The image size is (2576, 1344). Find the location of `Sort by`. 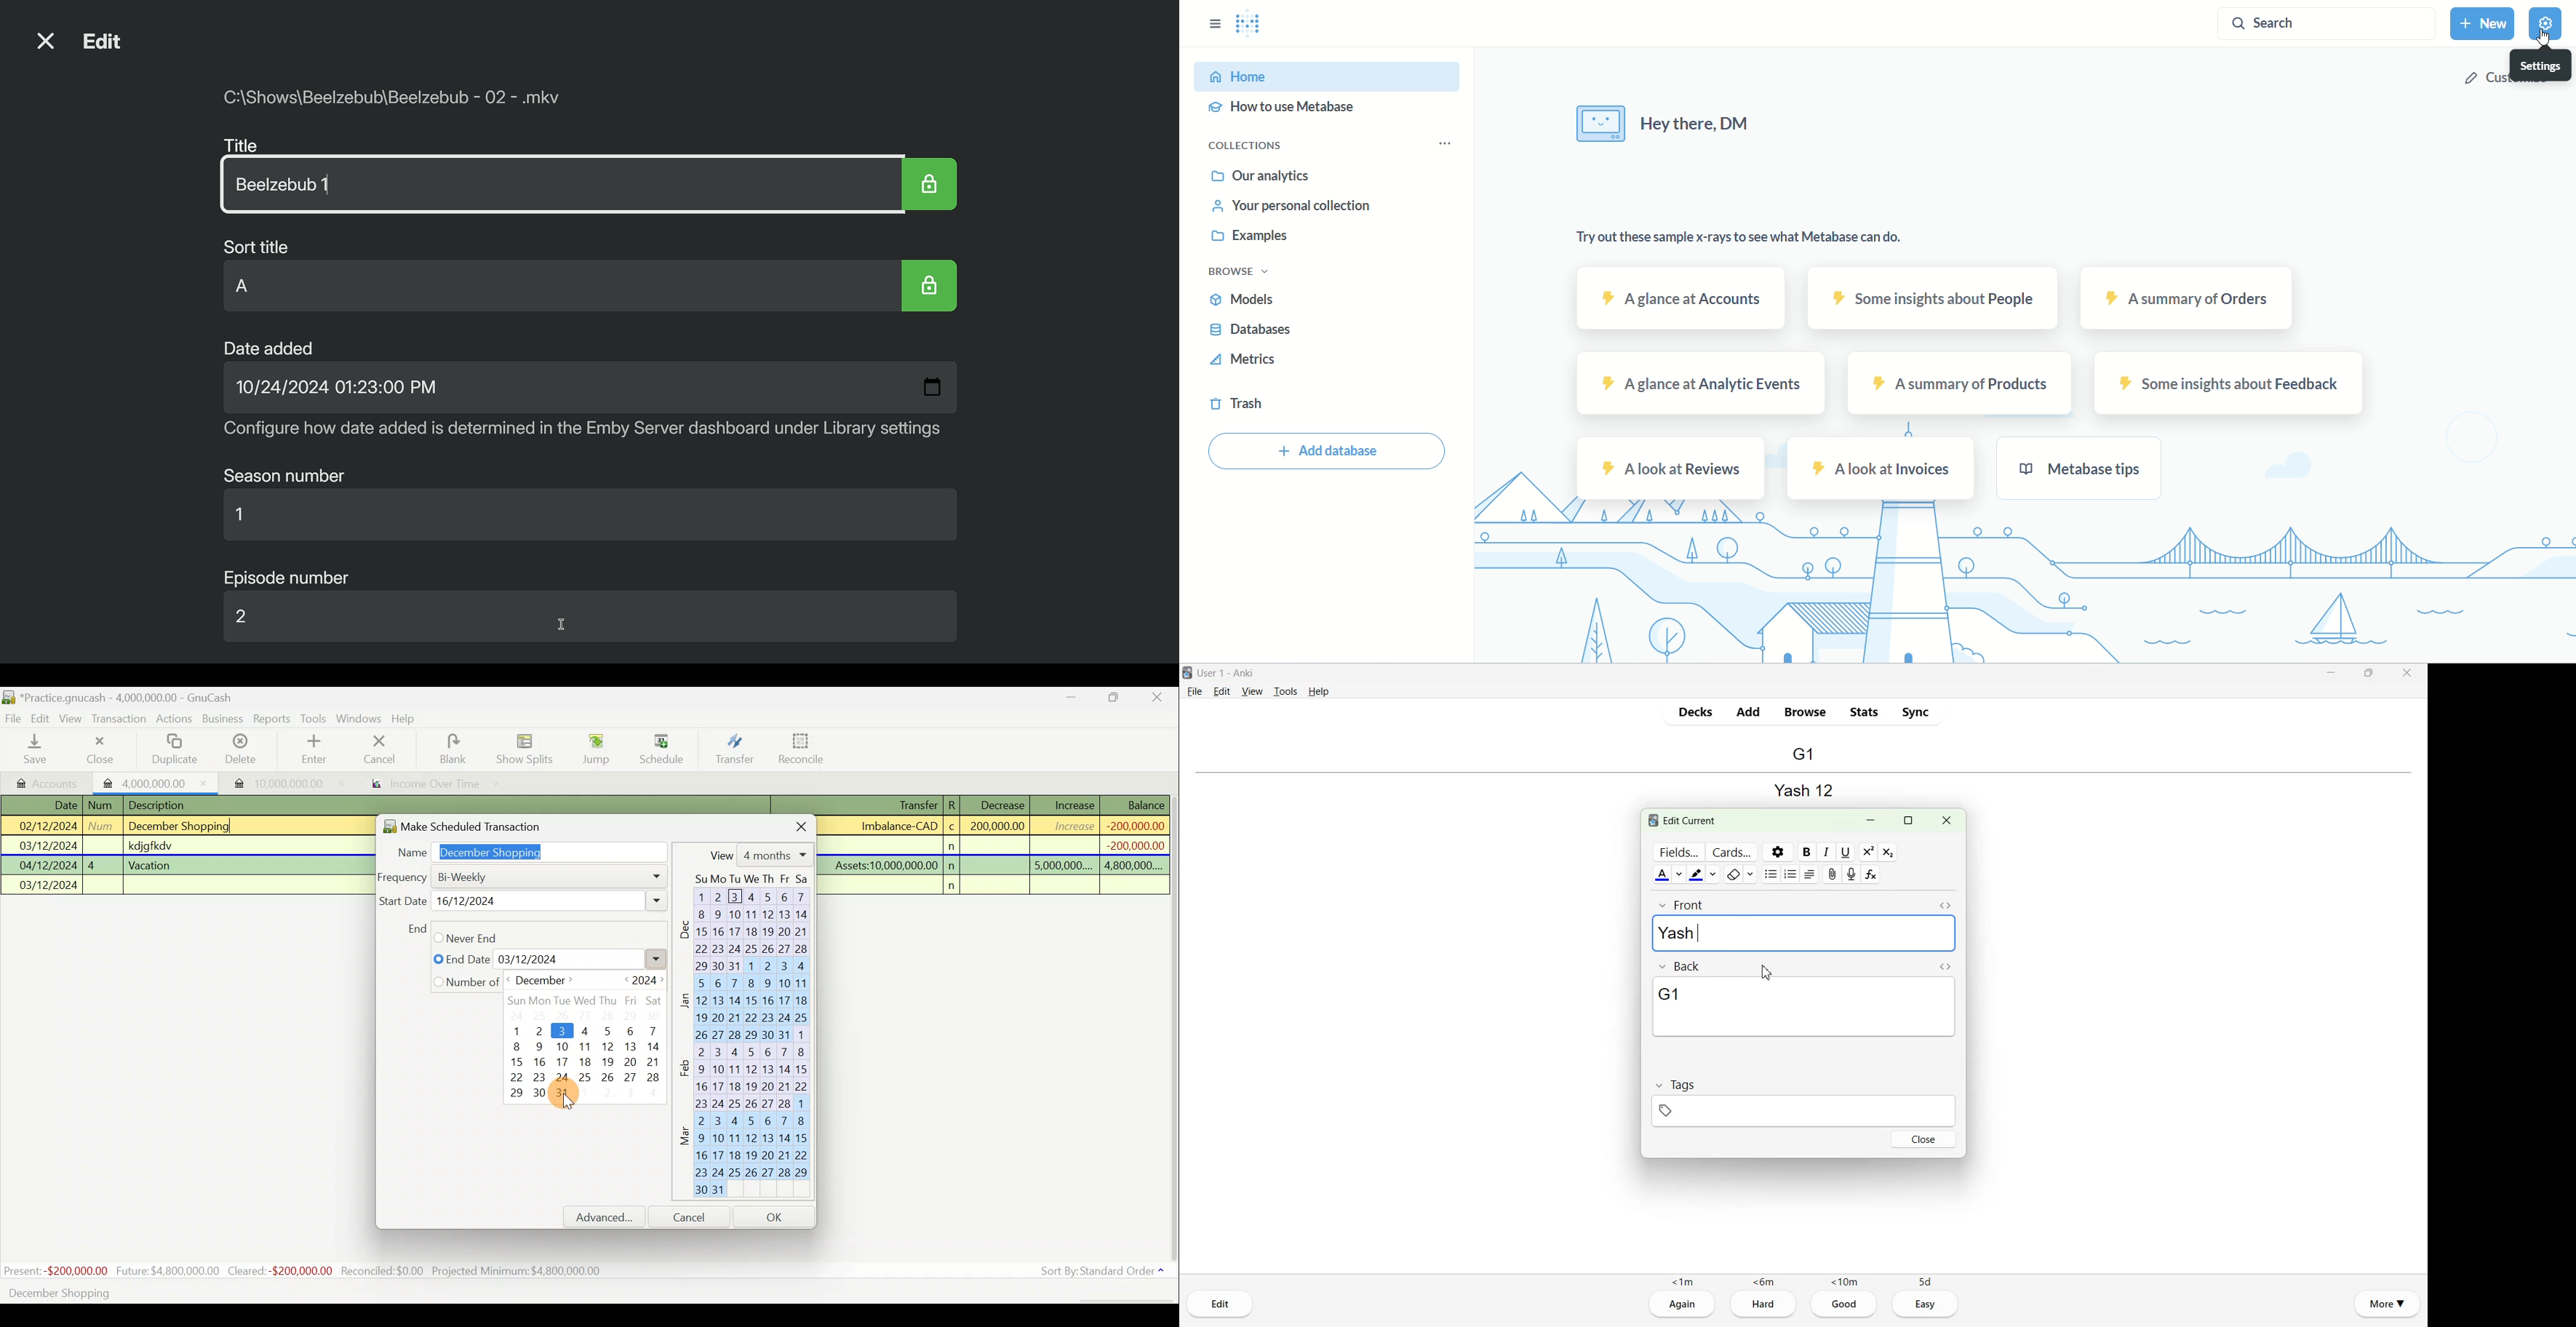

Sort by is located at coordinates (1105, 1274).